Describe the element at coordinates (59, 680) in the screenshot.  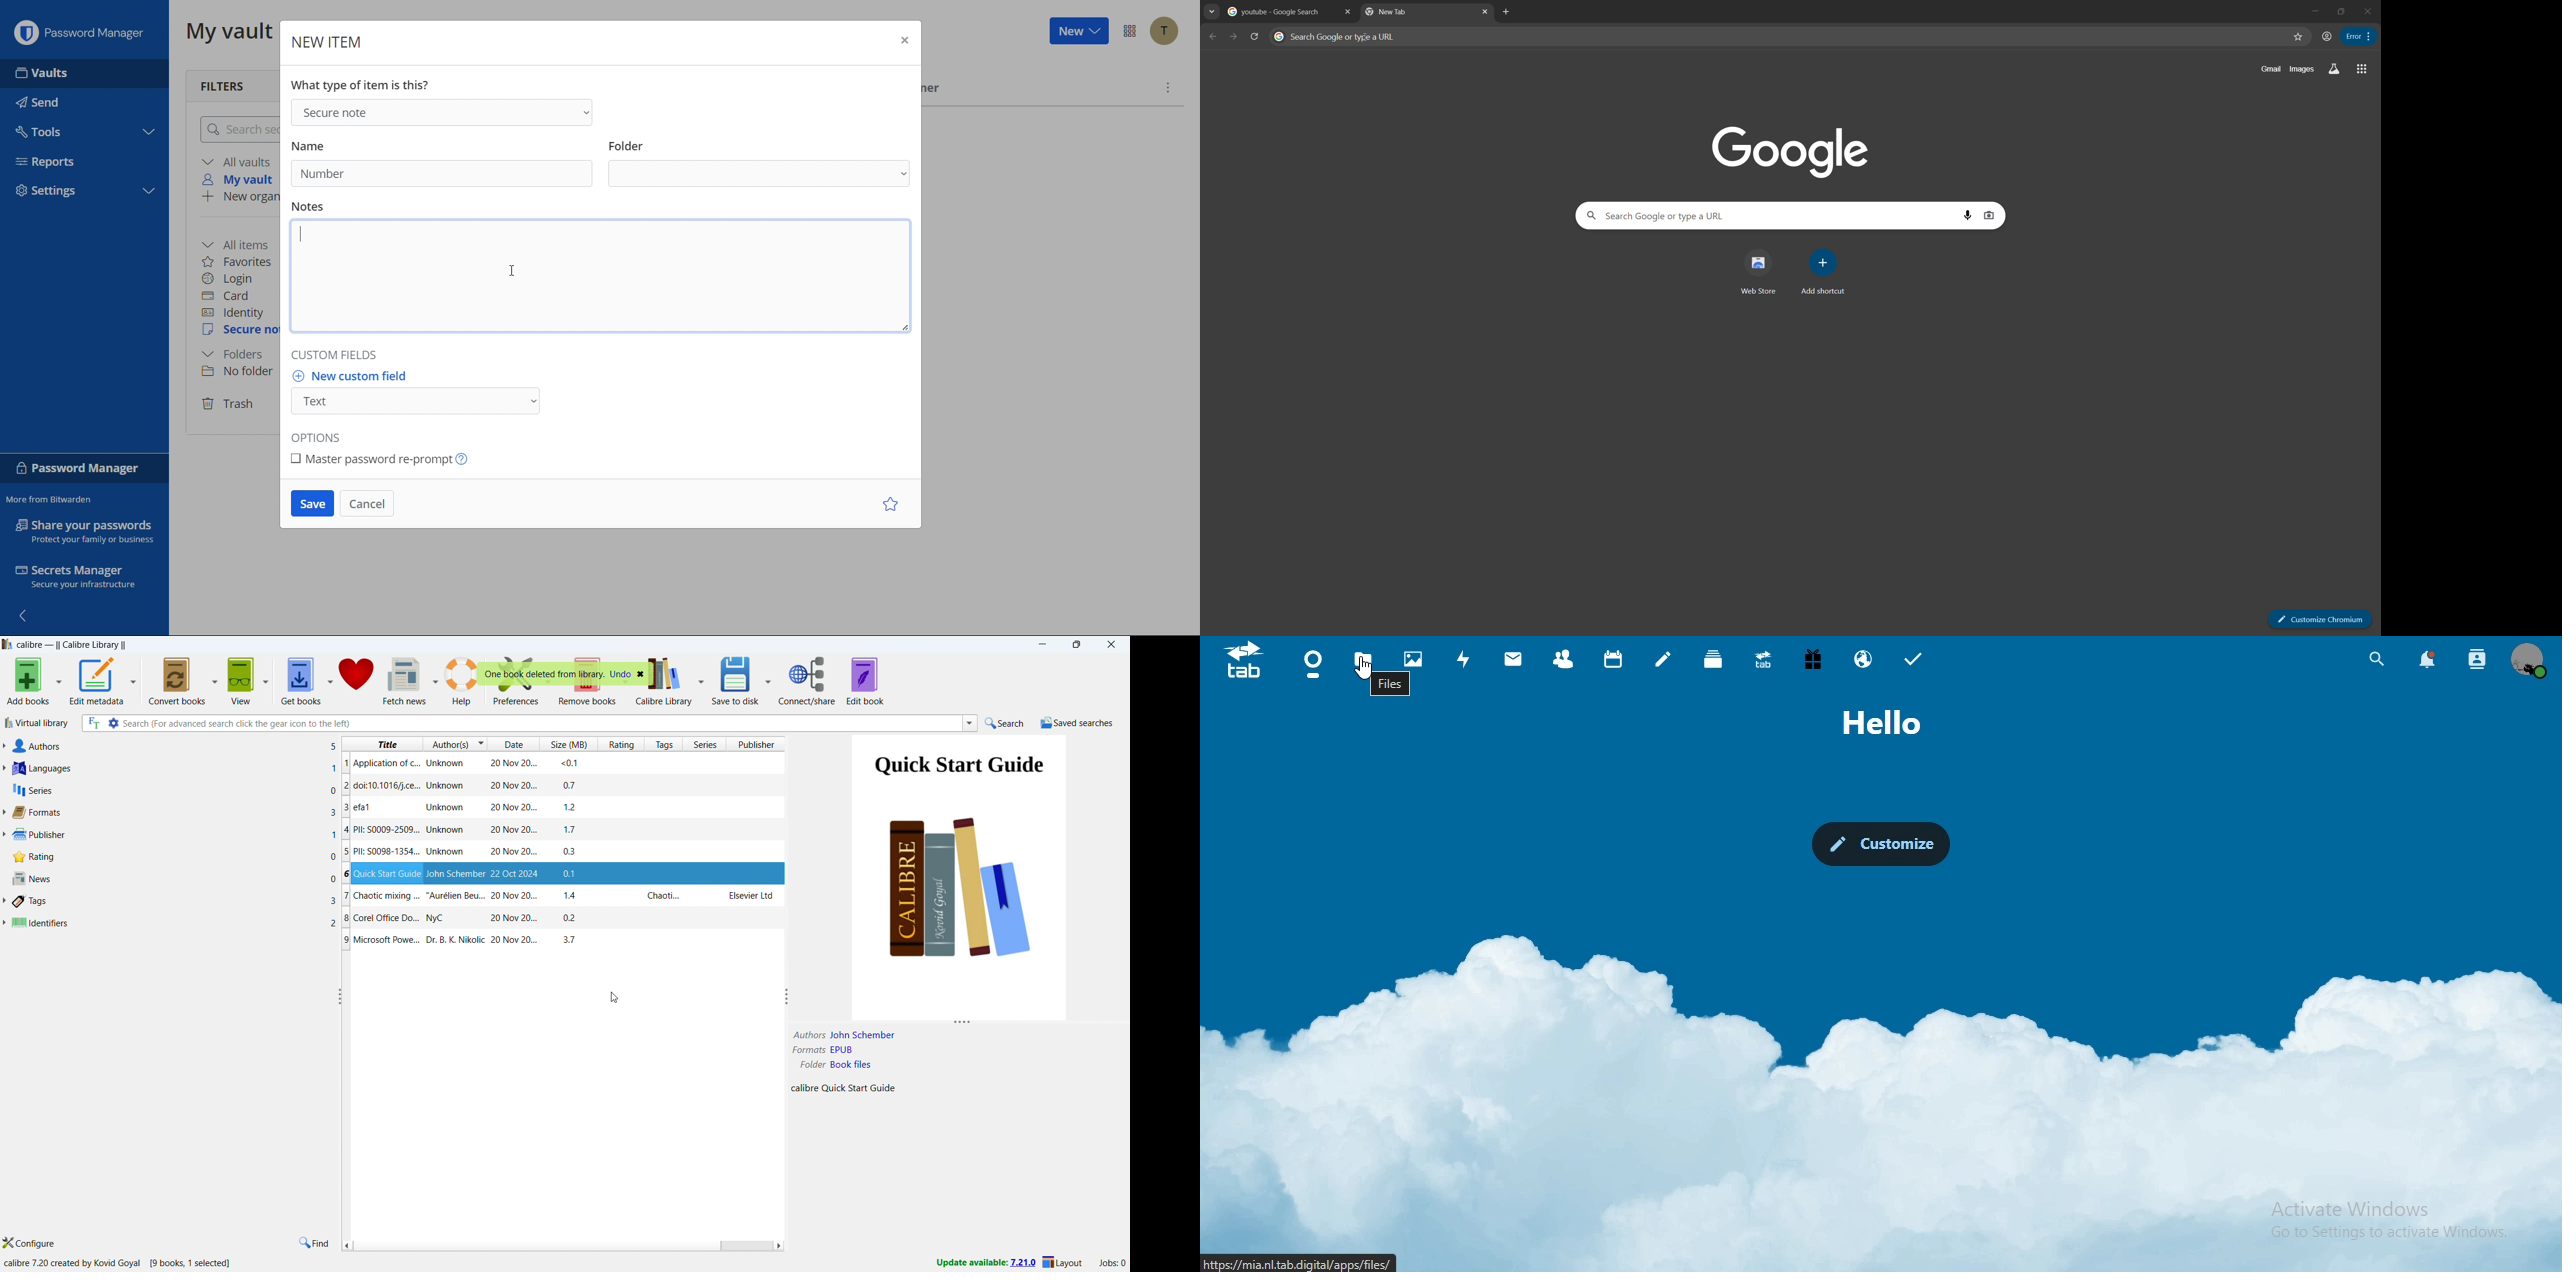
I see `add books options` at that location.